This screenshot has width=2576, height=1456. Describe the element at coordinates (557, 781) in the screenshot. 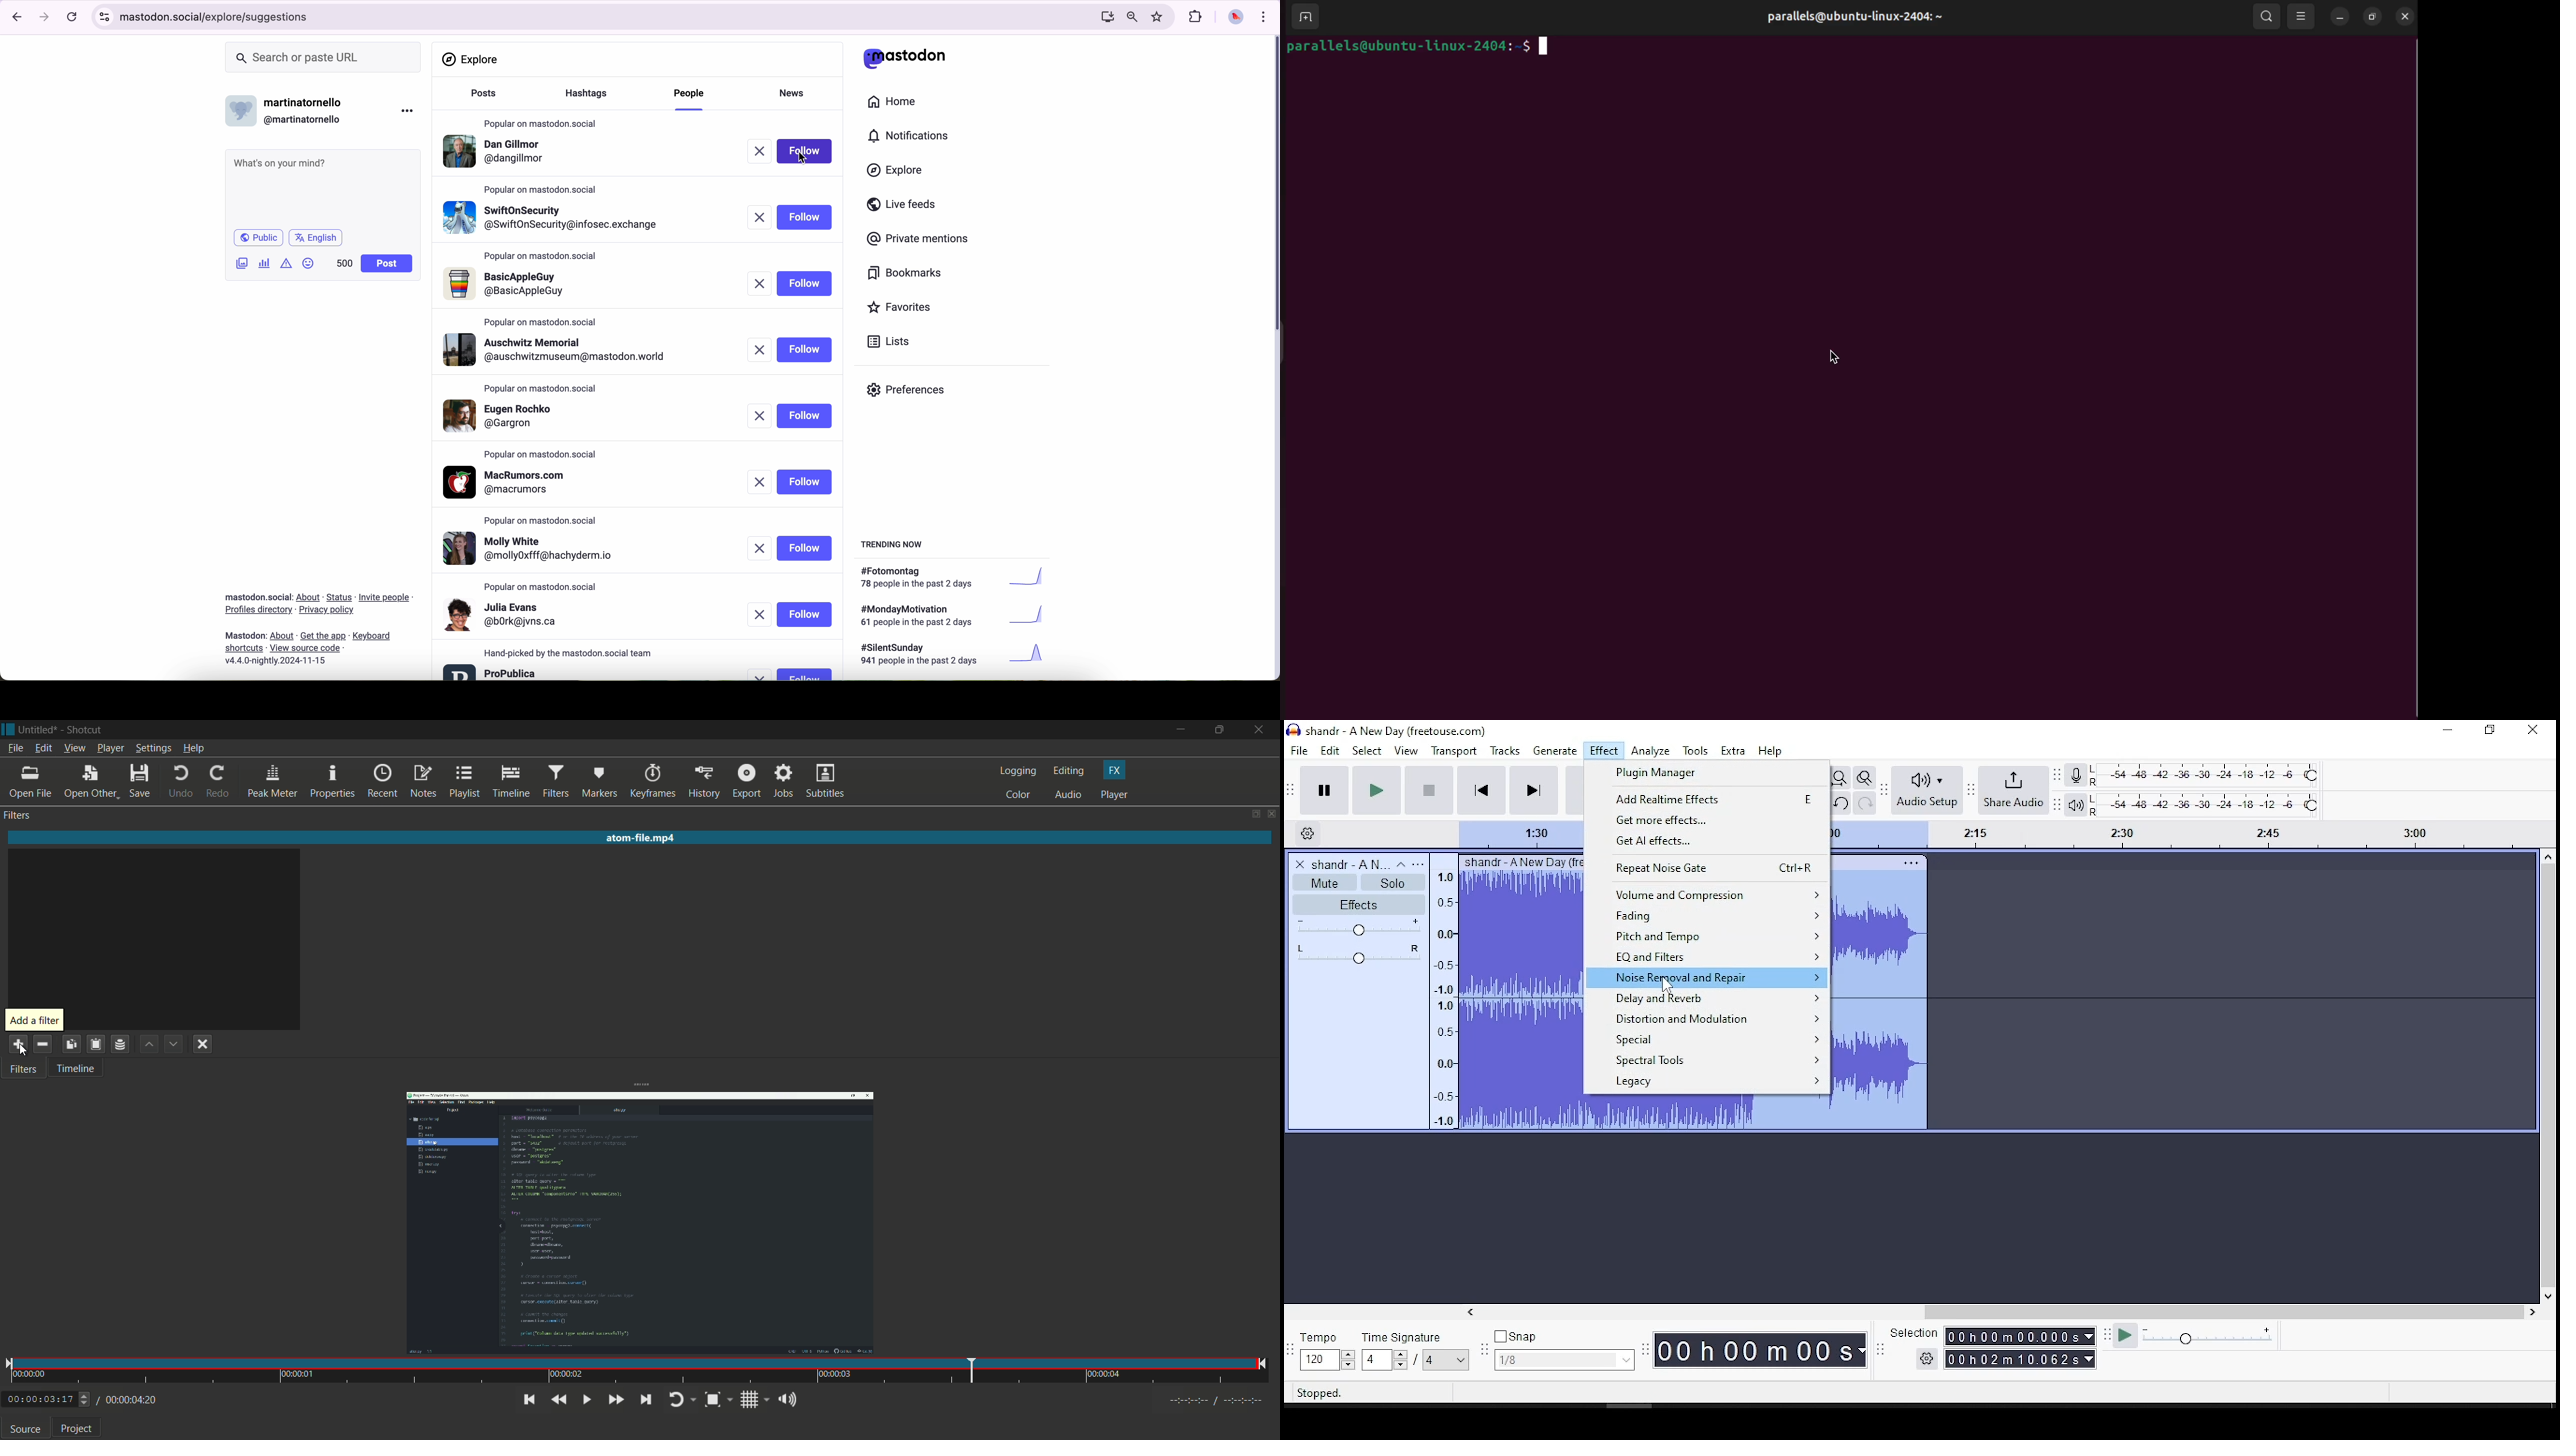

I see `filters` at that location.